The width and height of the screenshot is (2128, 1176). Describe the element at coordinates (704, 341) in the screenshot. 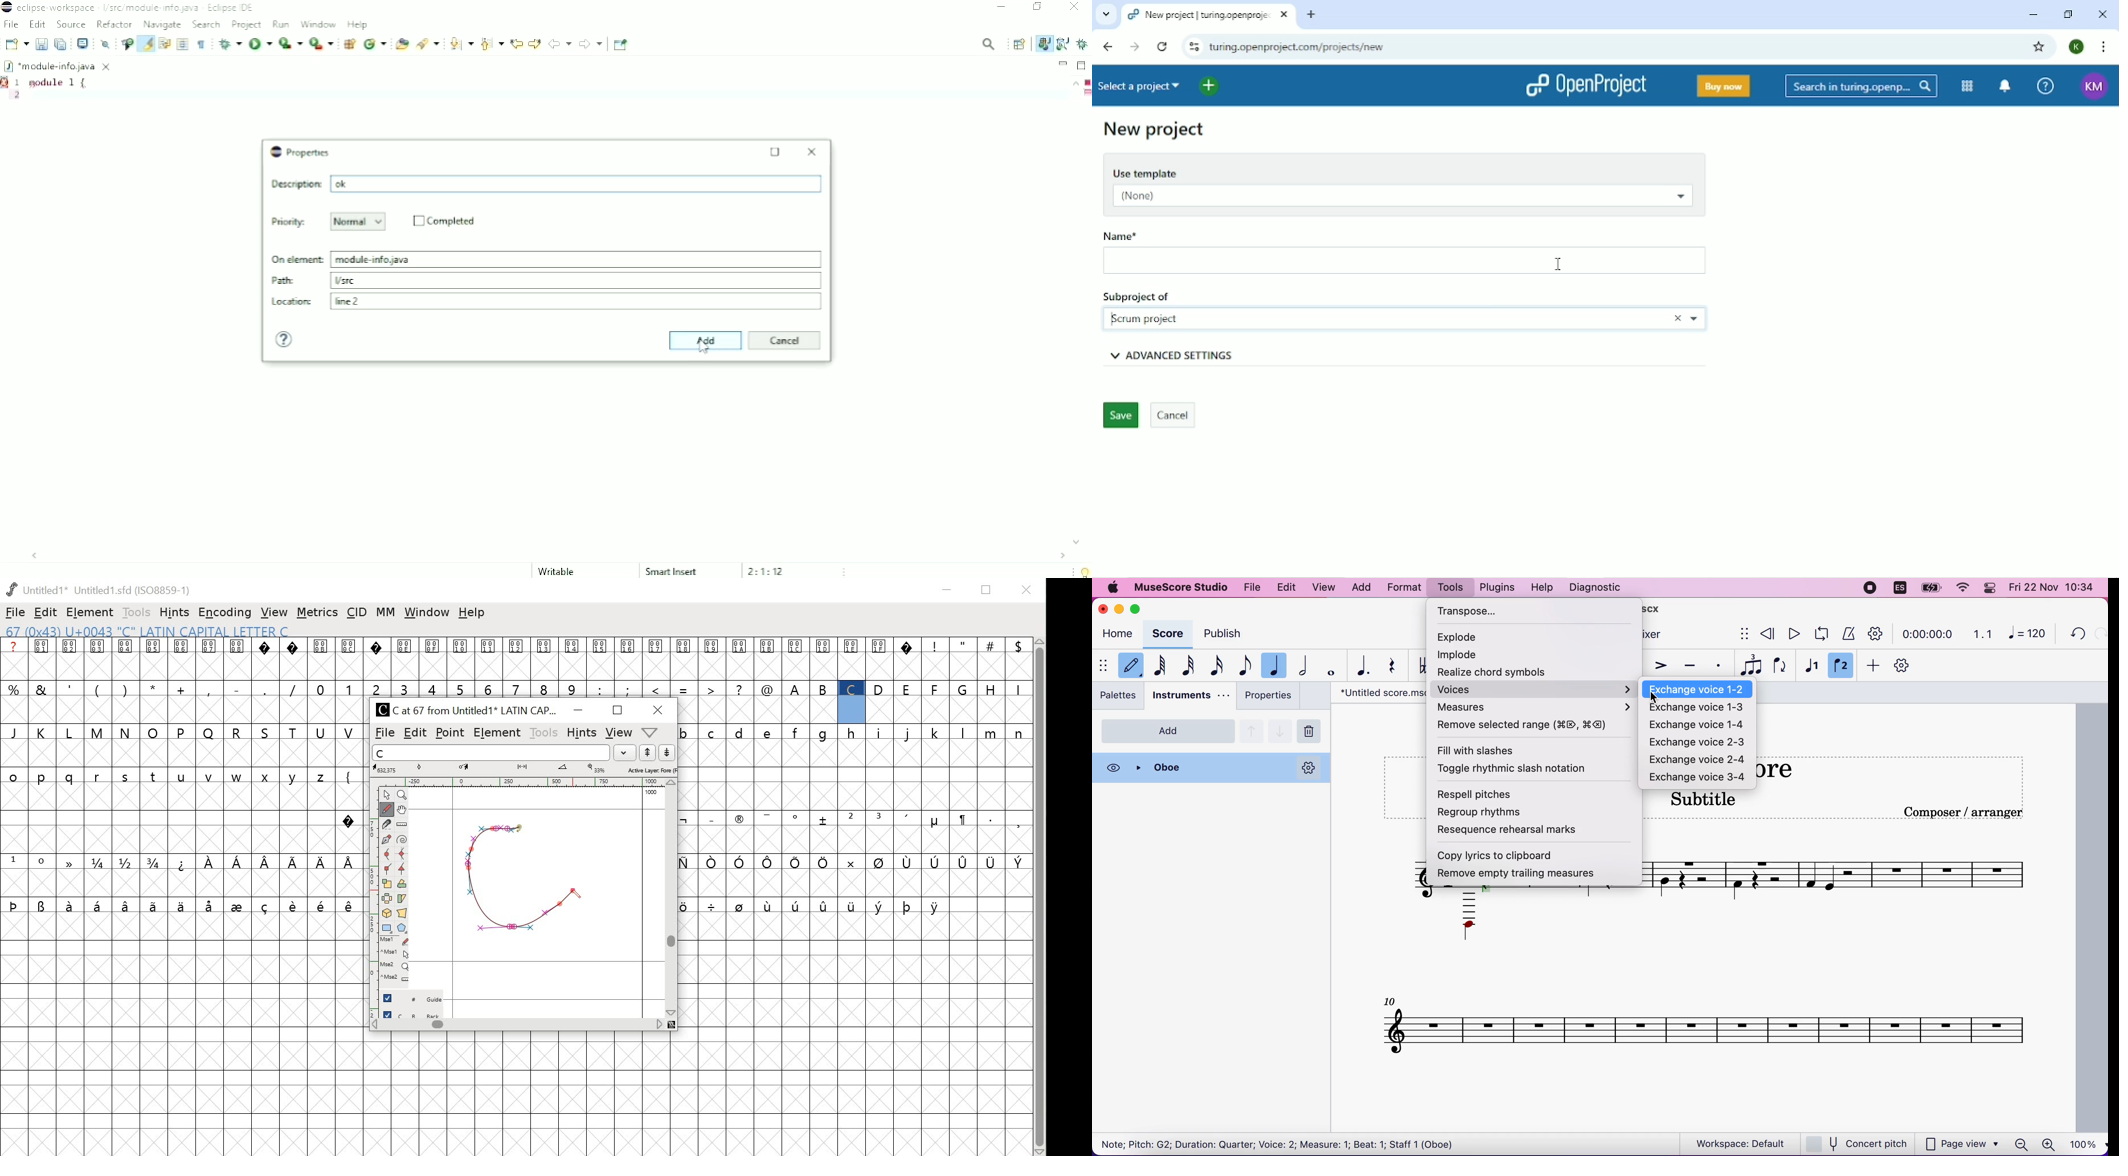

I see `Add` at that location.